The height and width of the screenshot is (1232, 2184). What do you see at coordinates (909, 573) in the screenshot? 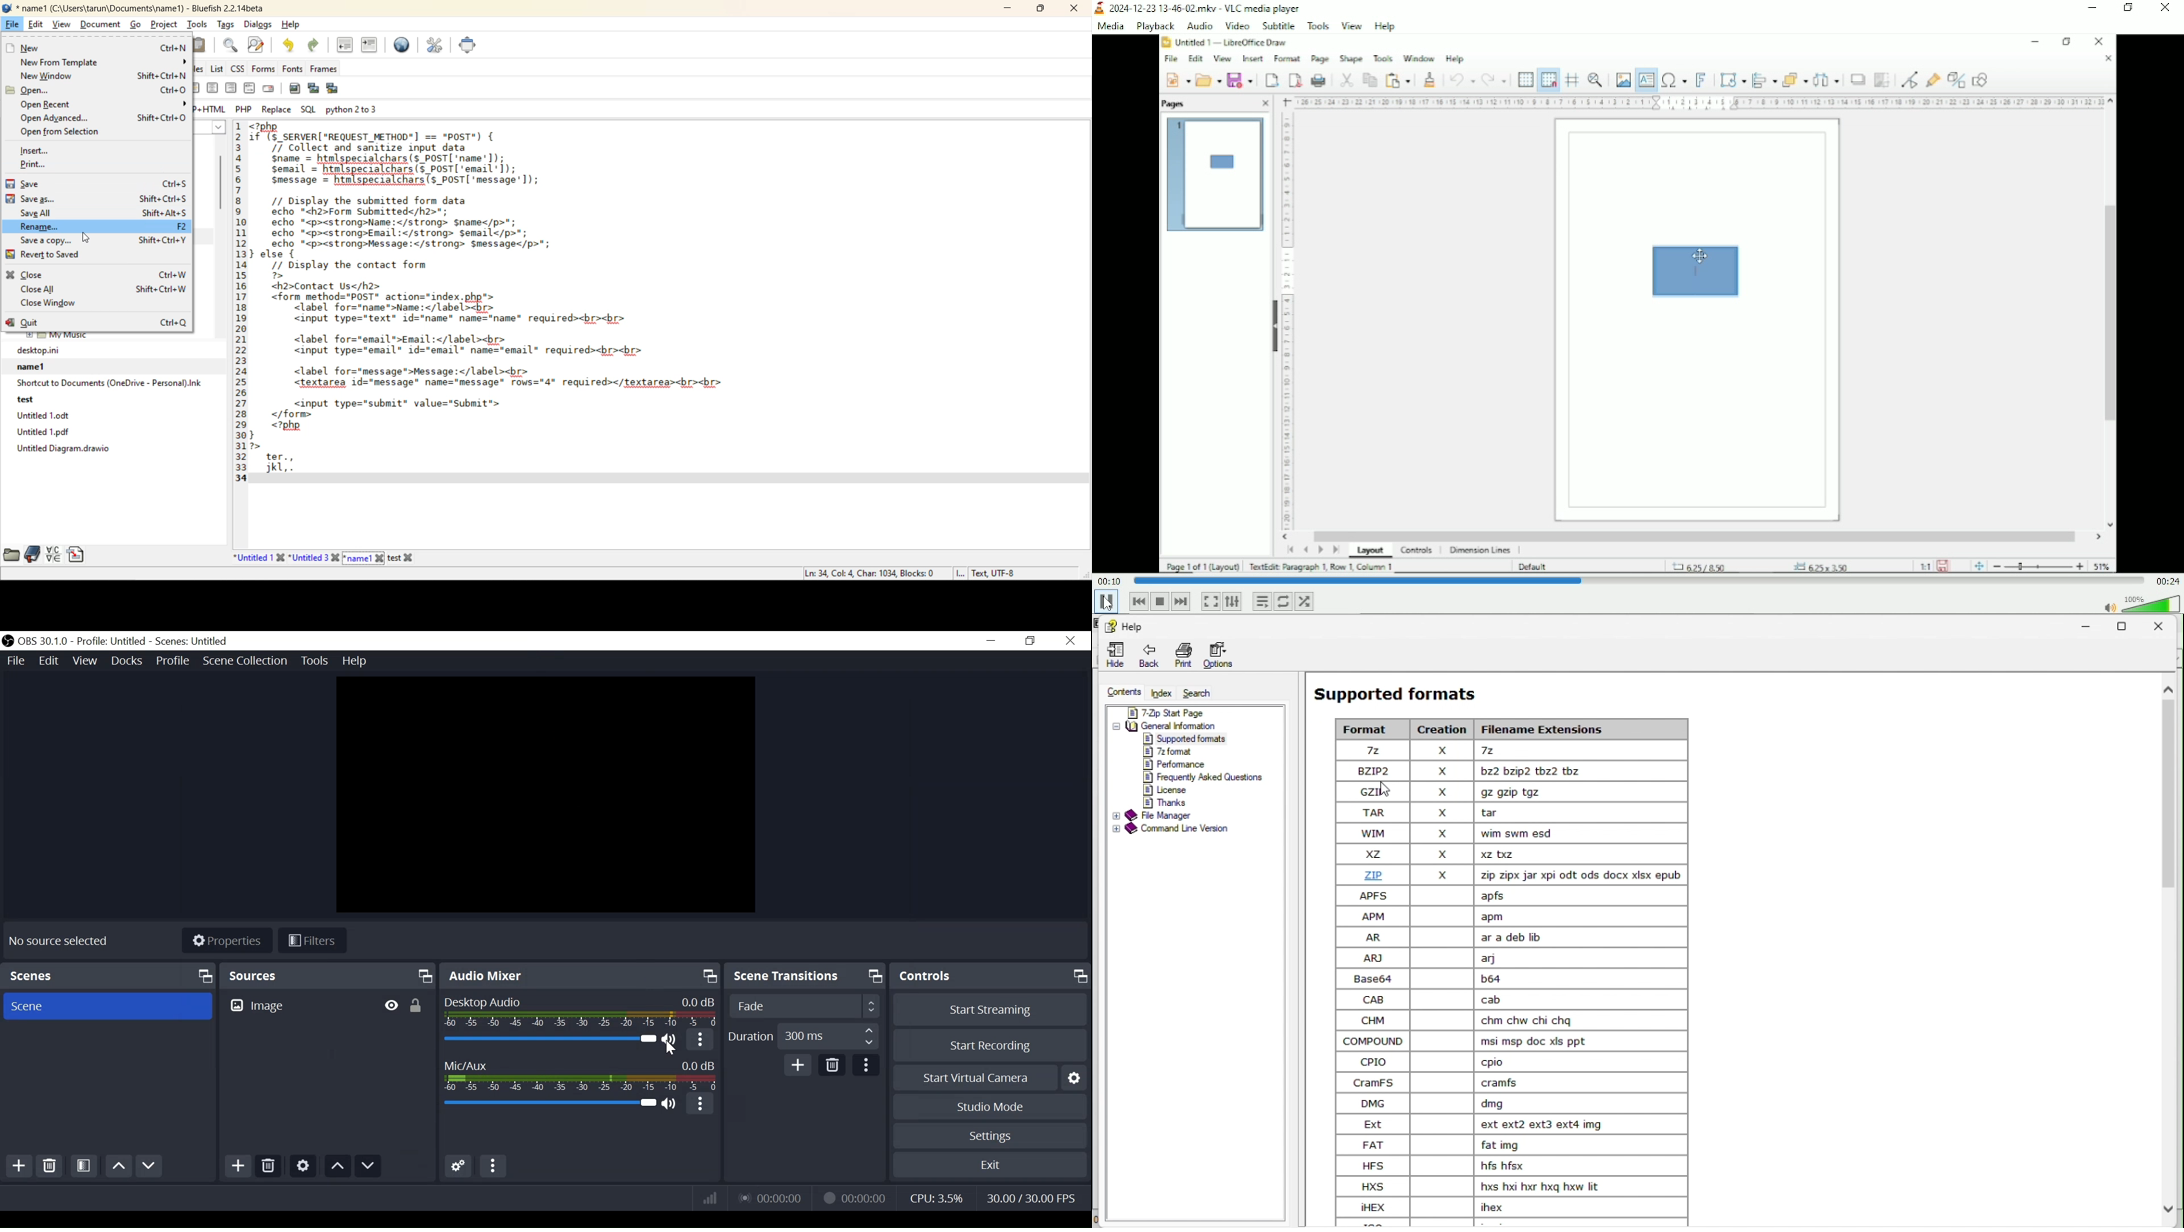
I see `metadata` at bounding box center [909, 573].